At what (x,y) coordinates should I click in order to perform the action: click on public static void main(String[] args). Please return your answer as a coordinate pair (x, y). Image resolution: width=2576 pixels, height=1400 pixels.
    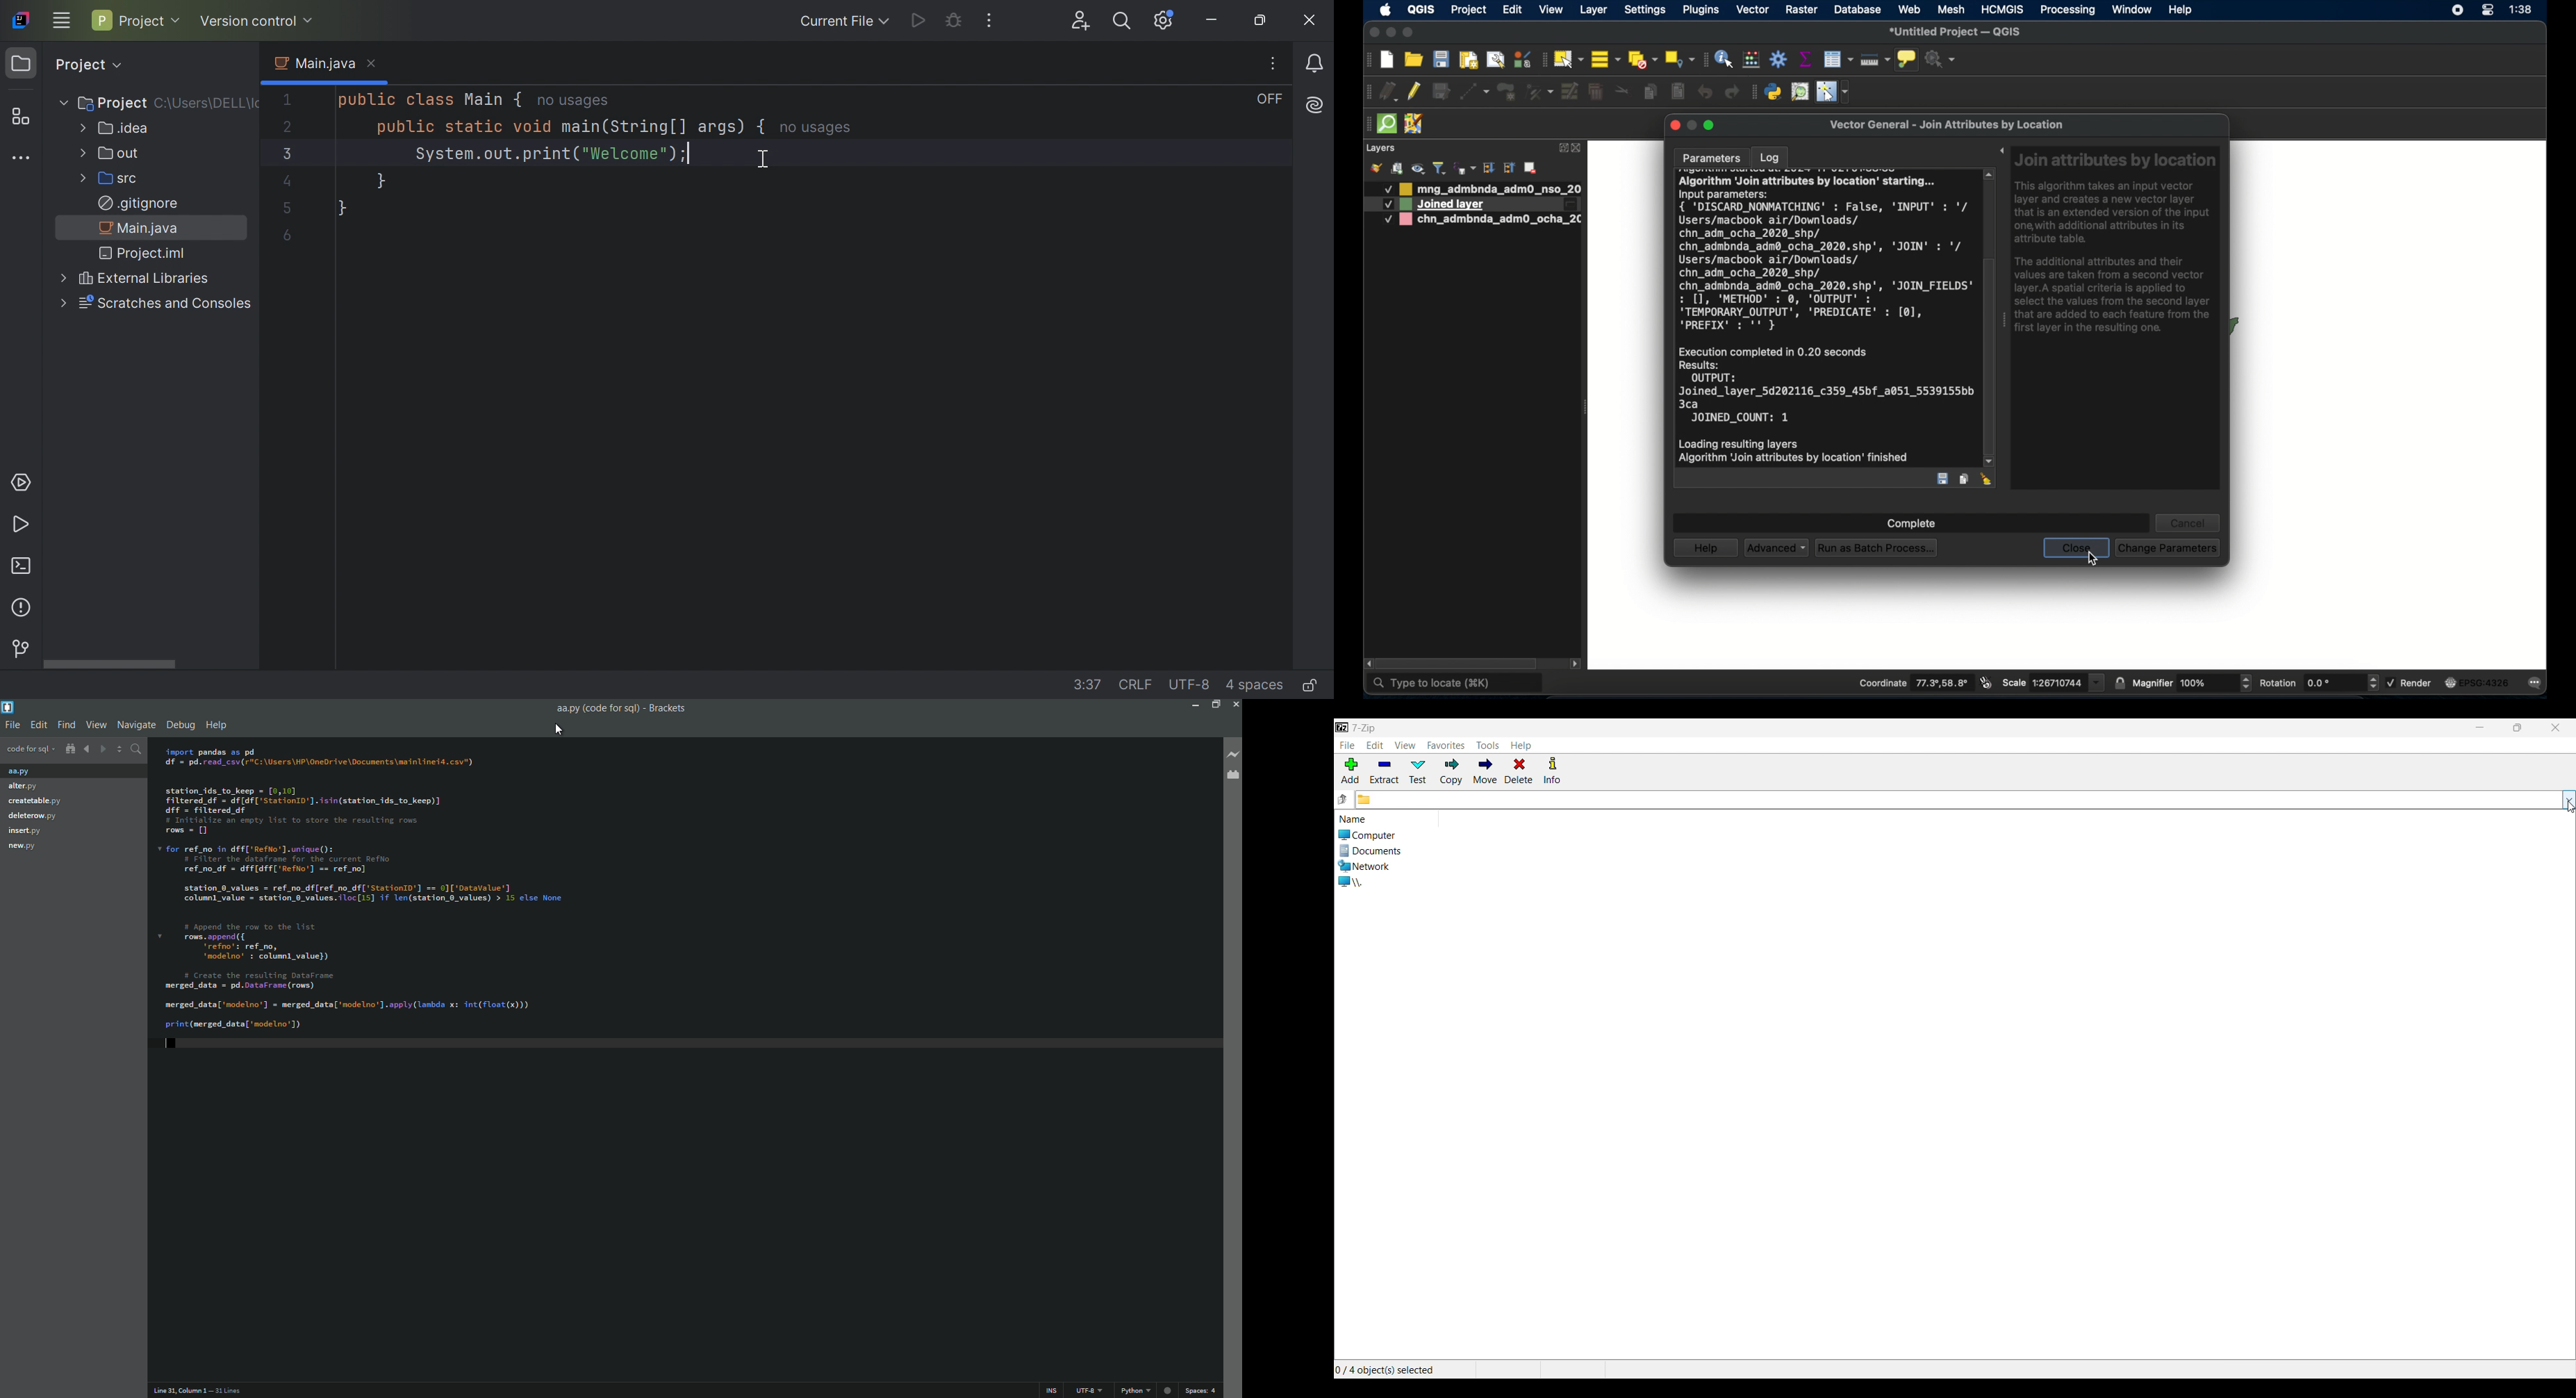
    Looking at the image, I should click on (558, 129).